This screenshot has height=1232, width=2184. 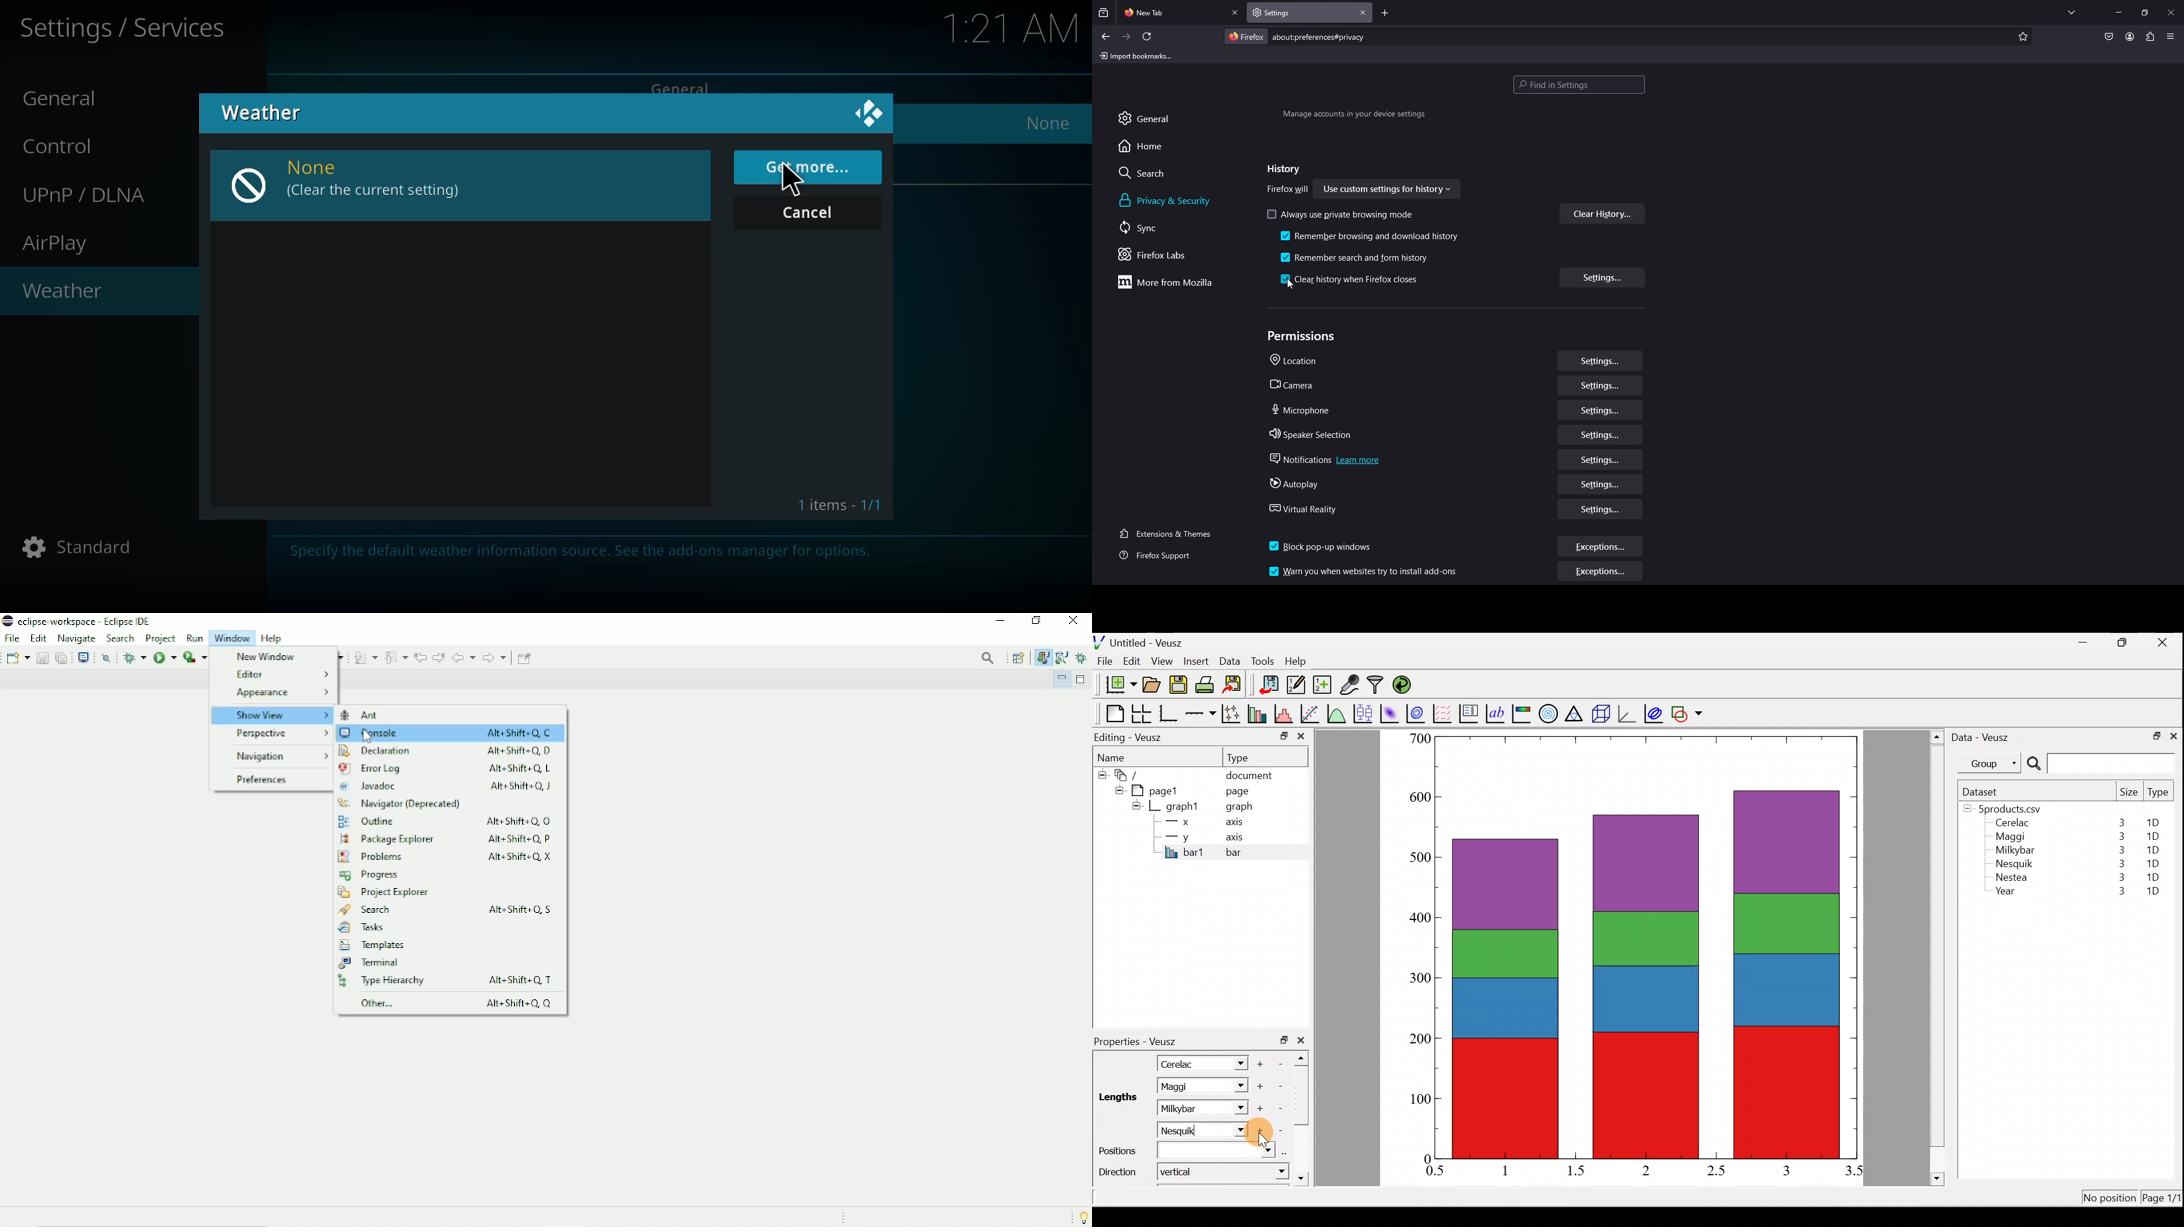 I want to click on Help, so click(x=1302, y=661).